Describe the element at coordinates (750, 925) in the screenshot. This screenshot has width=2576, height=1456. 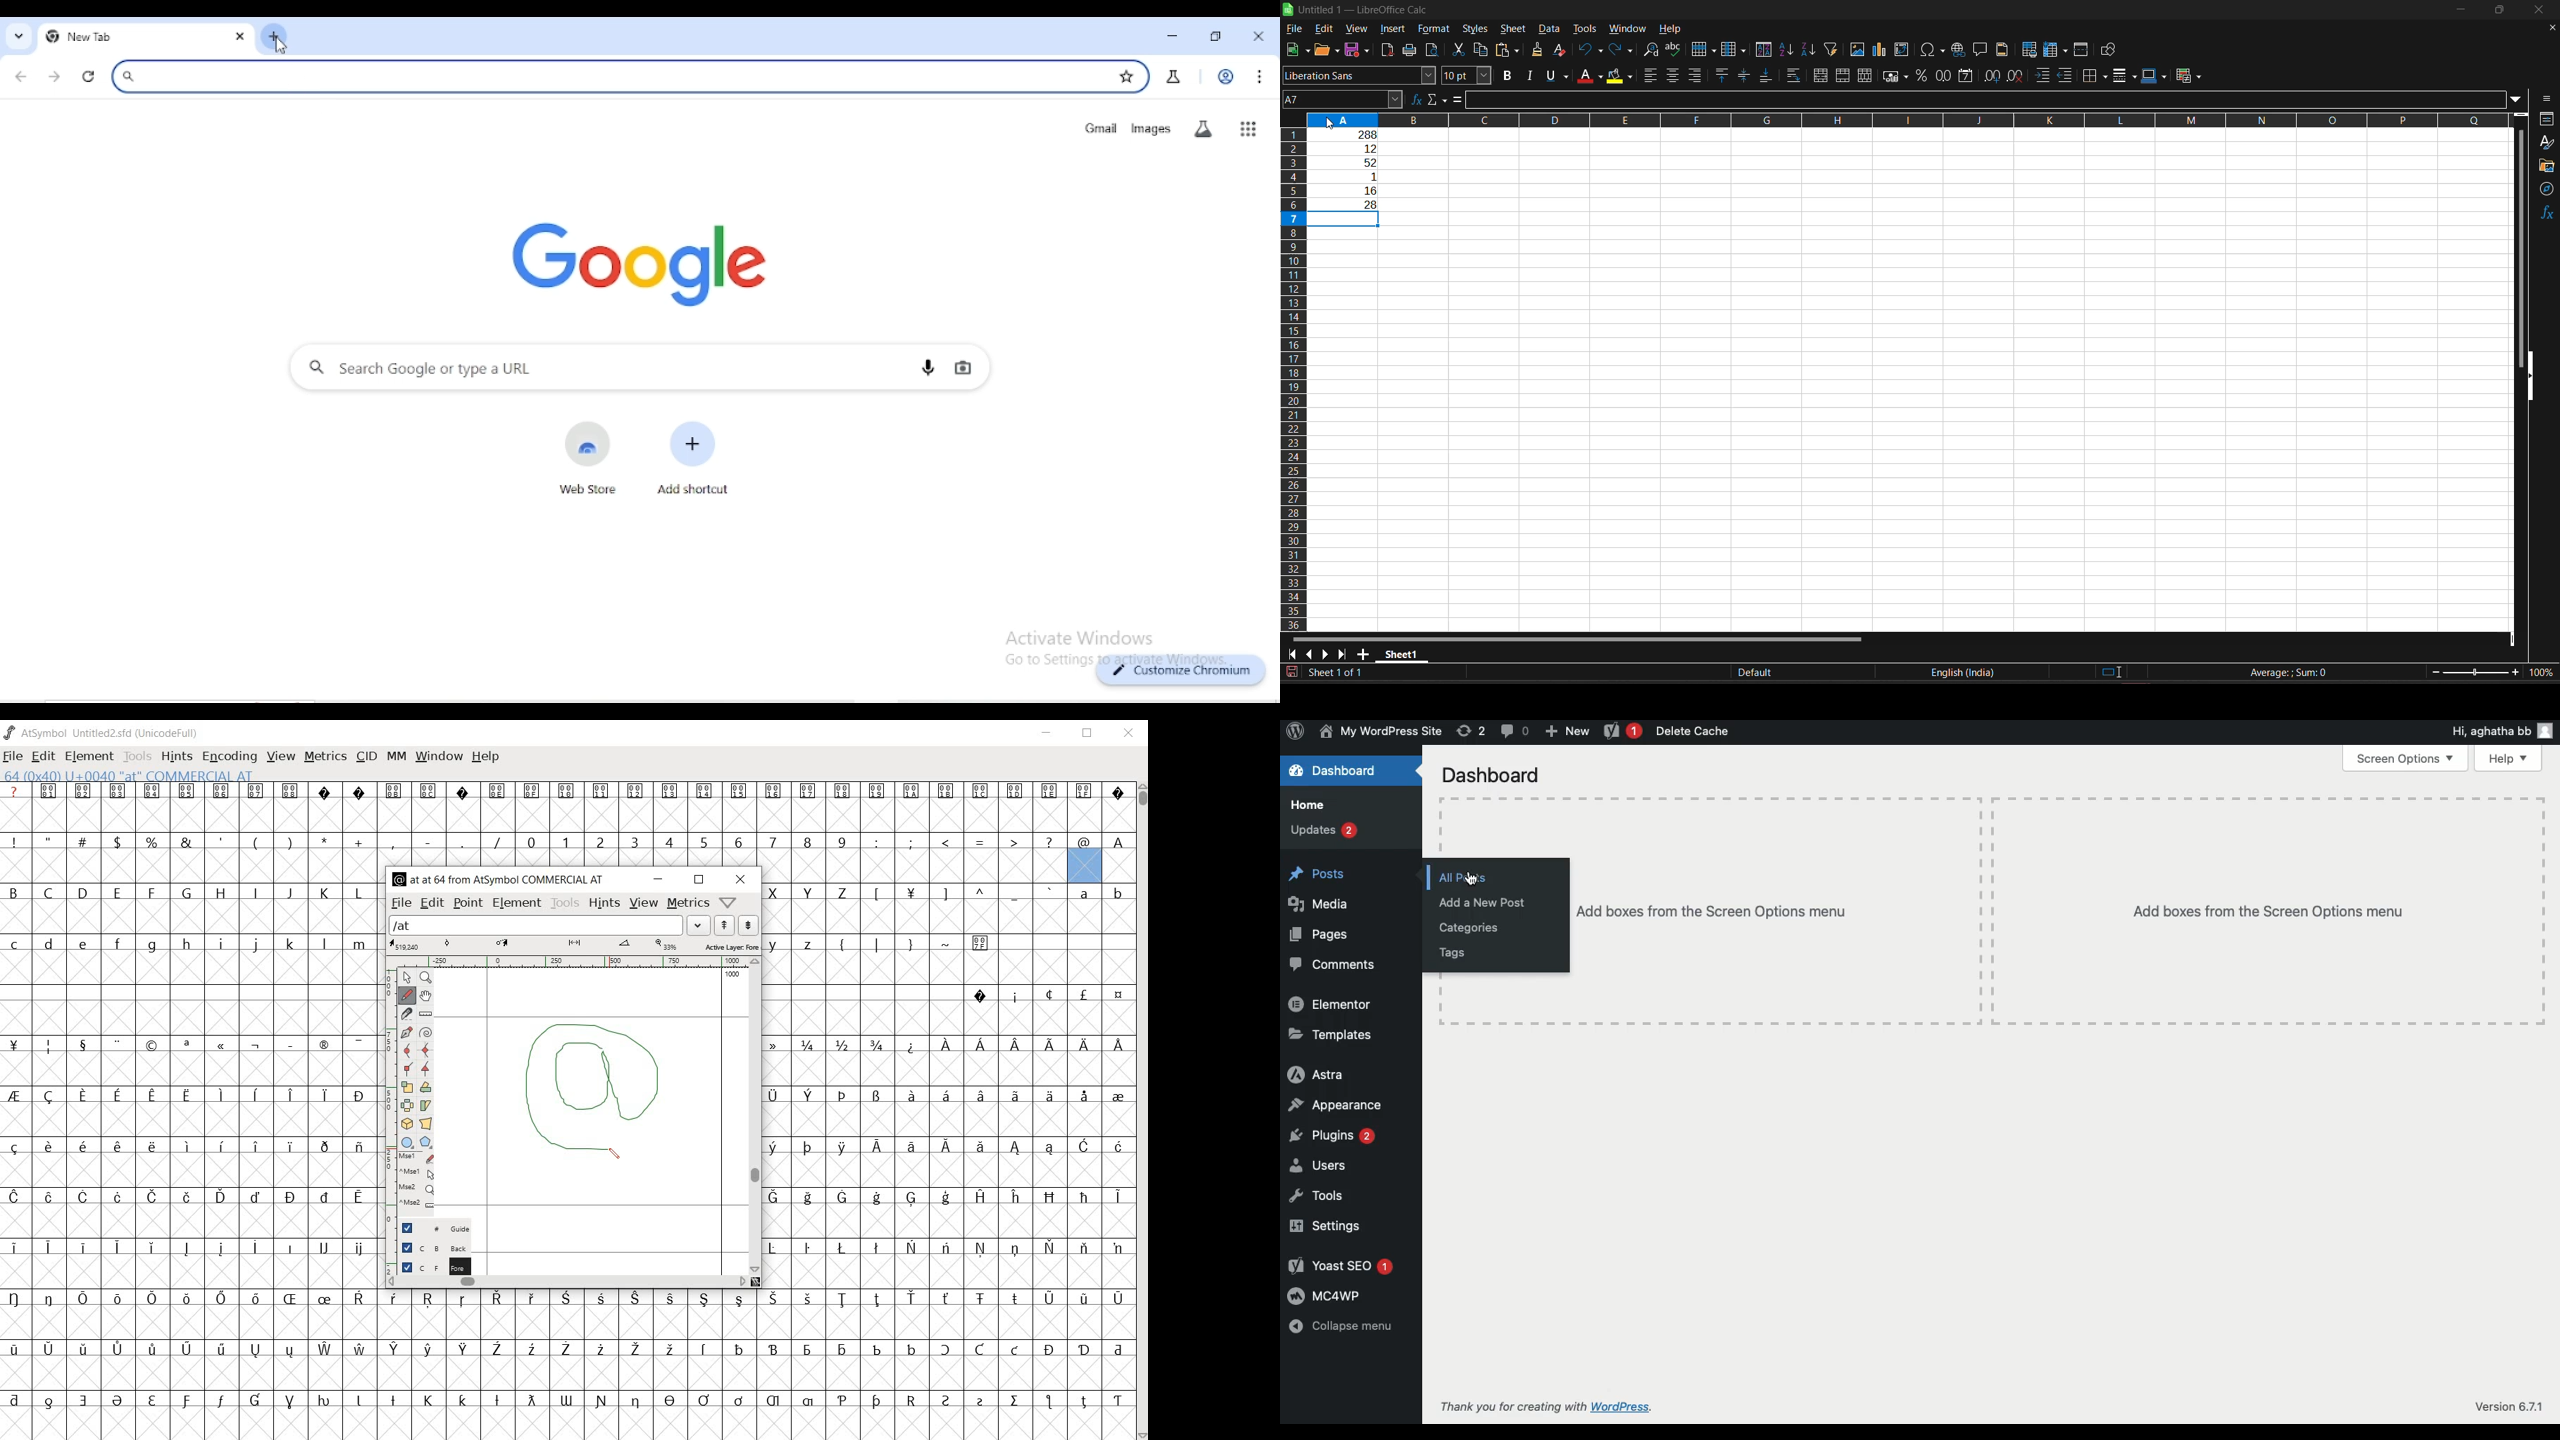
I see `next word list` at that location.